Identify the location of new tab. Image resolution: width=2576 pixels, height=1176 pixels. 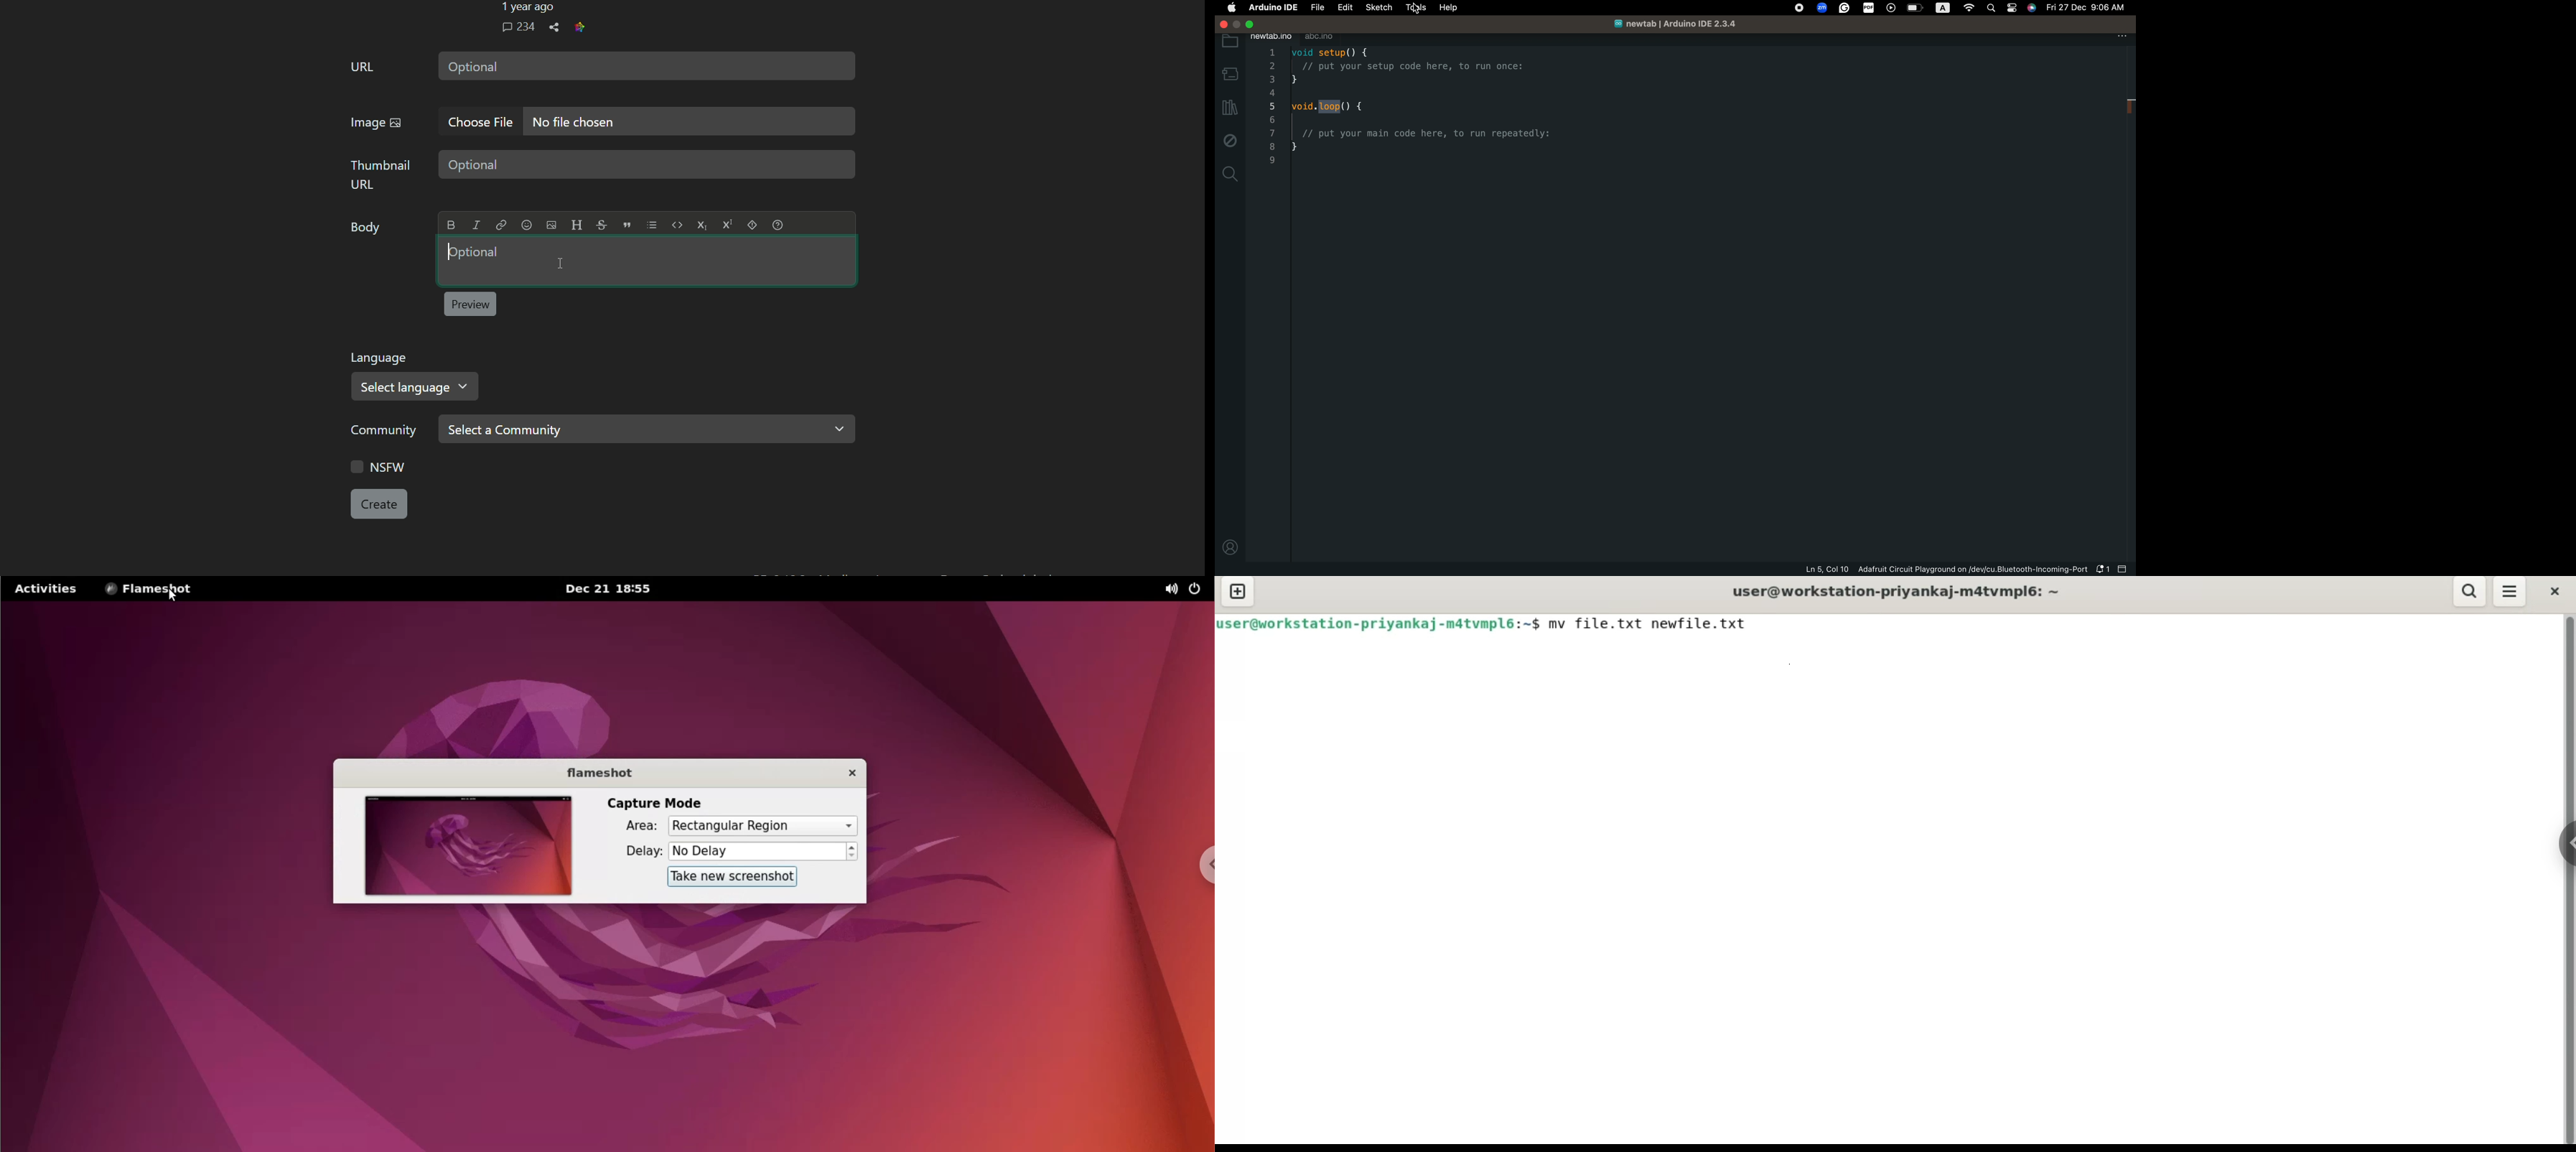
(1237, 593).